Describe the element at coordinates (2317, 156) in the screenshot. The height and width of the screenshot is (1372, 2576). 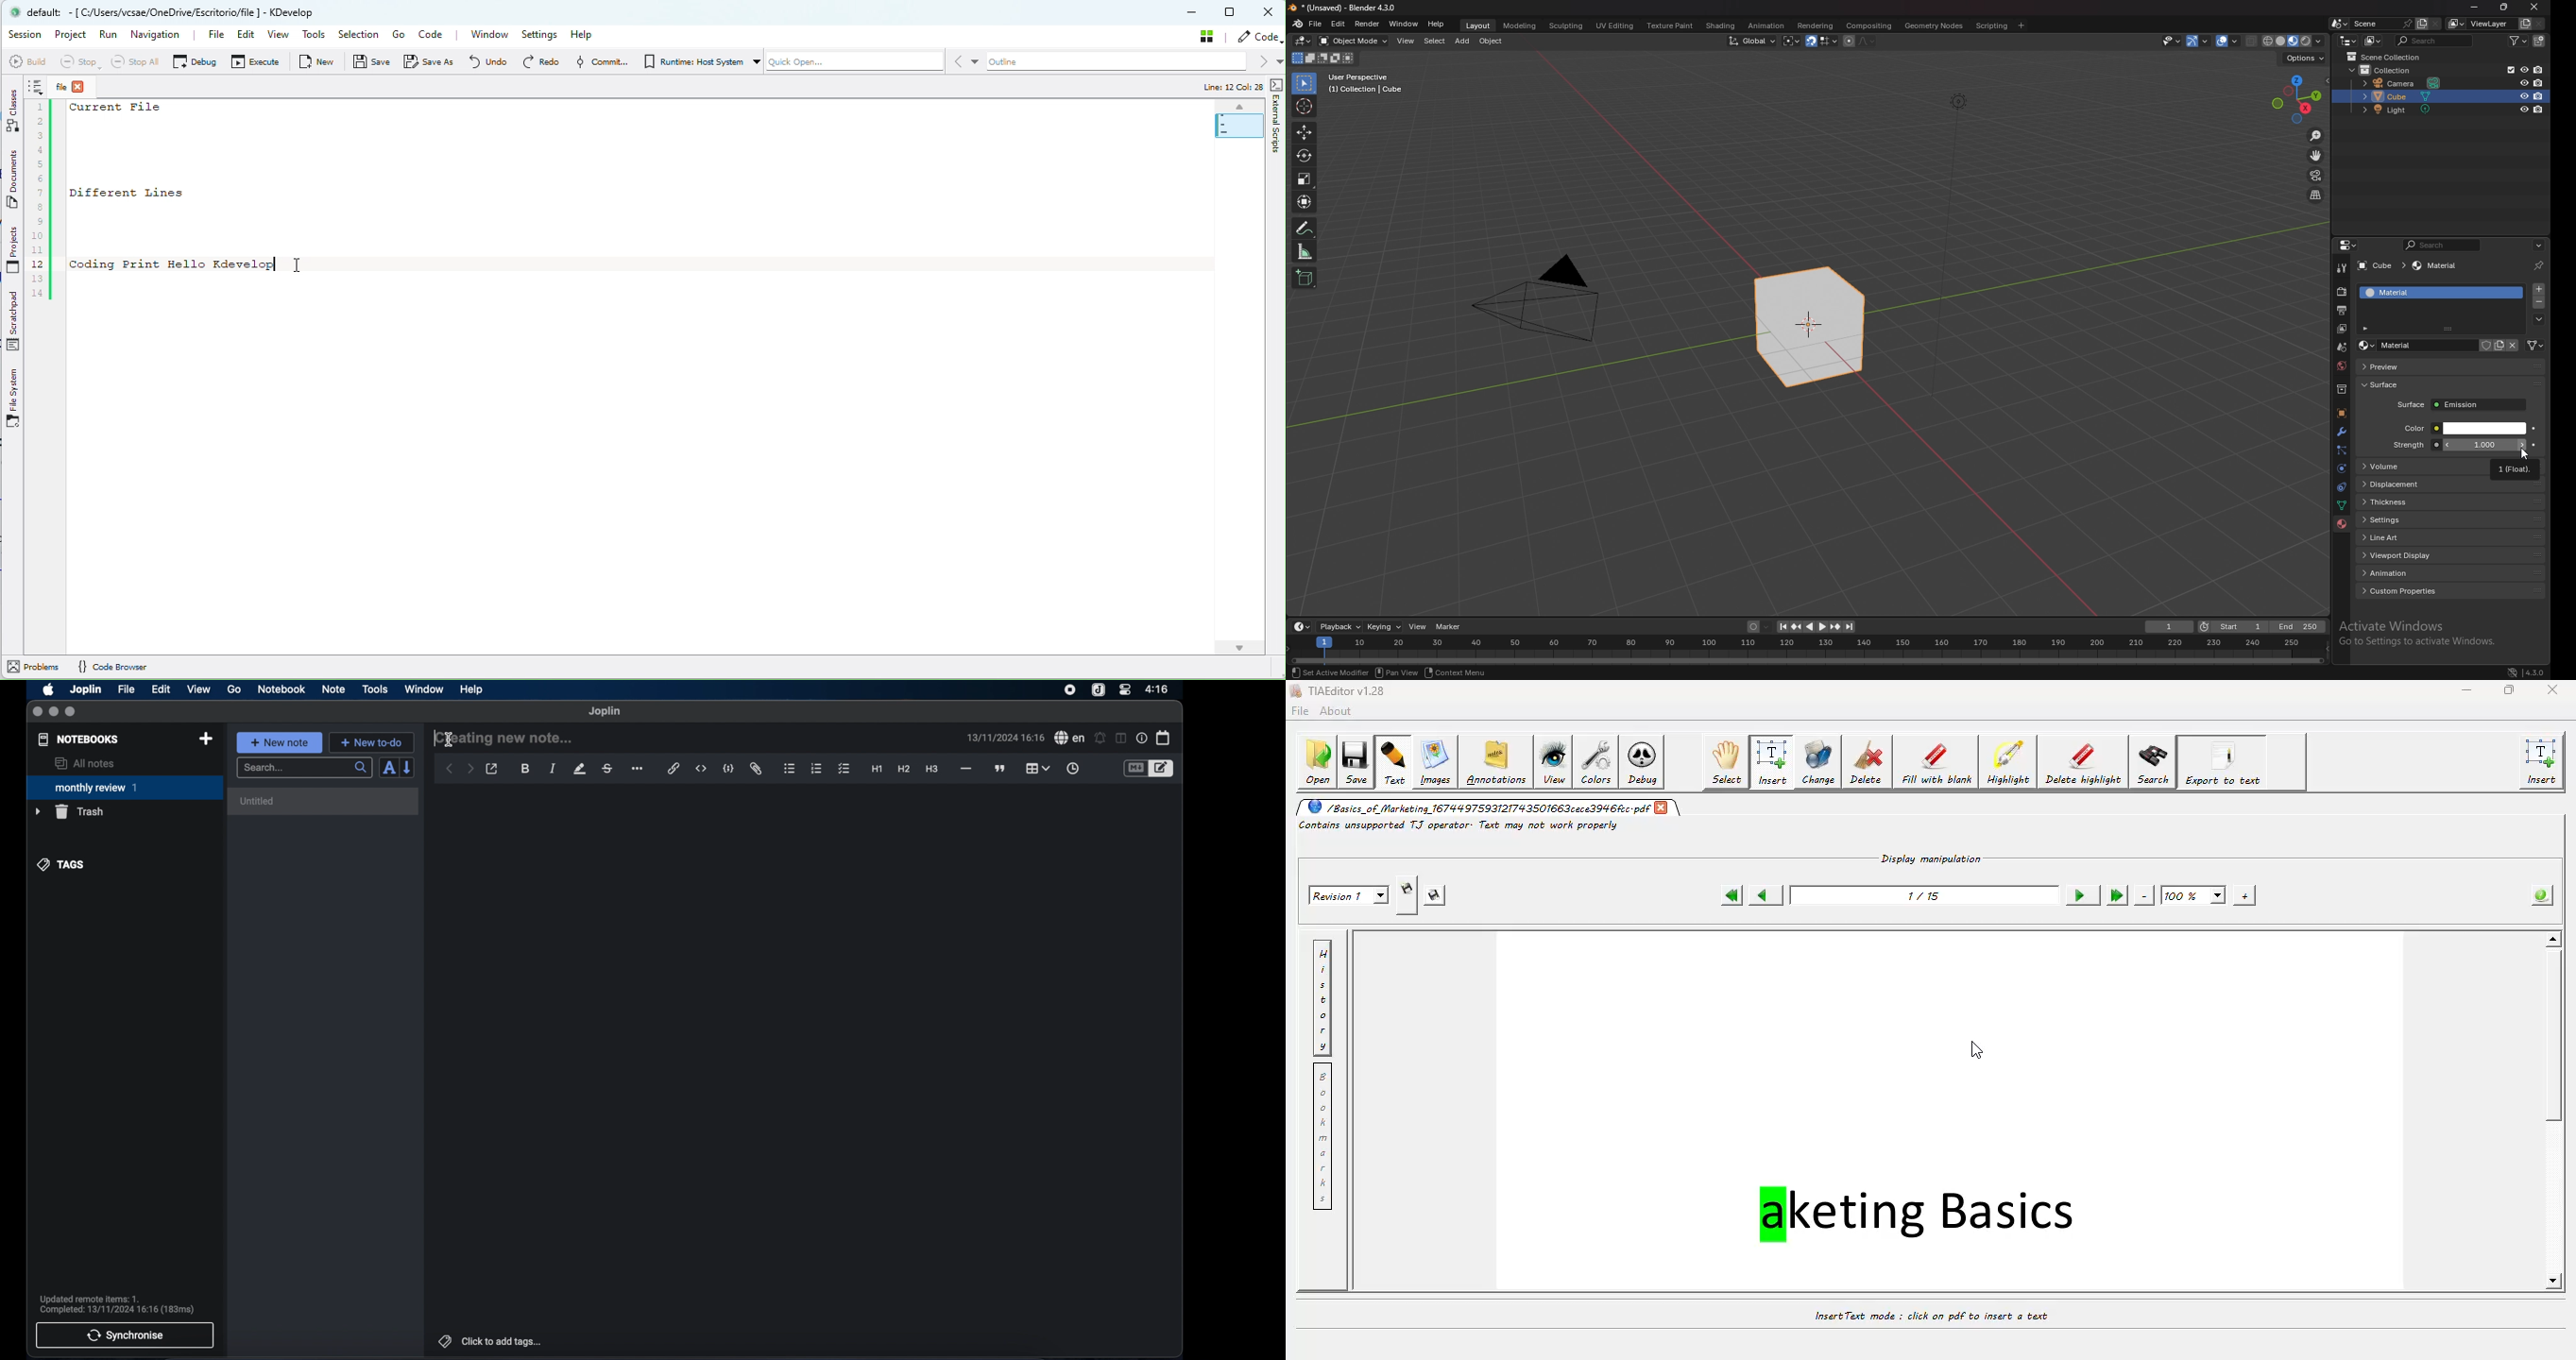
I see `move` at that location.